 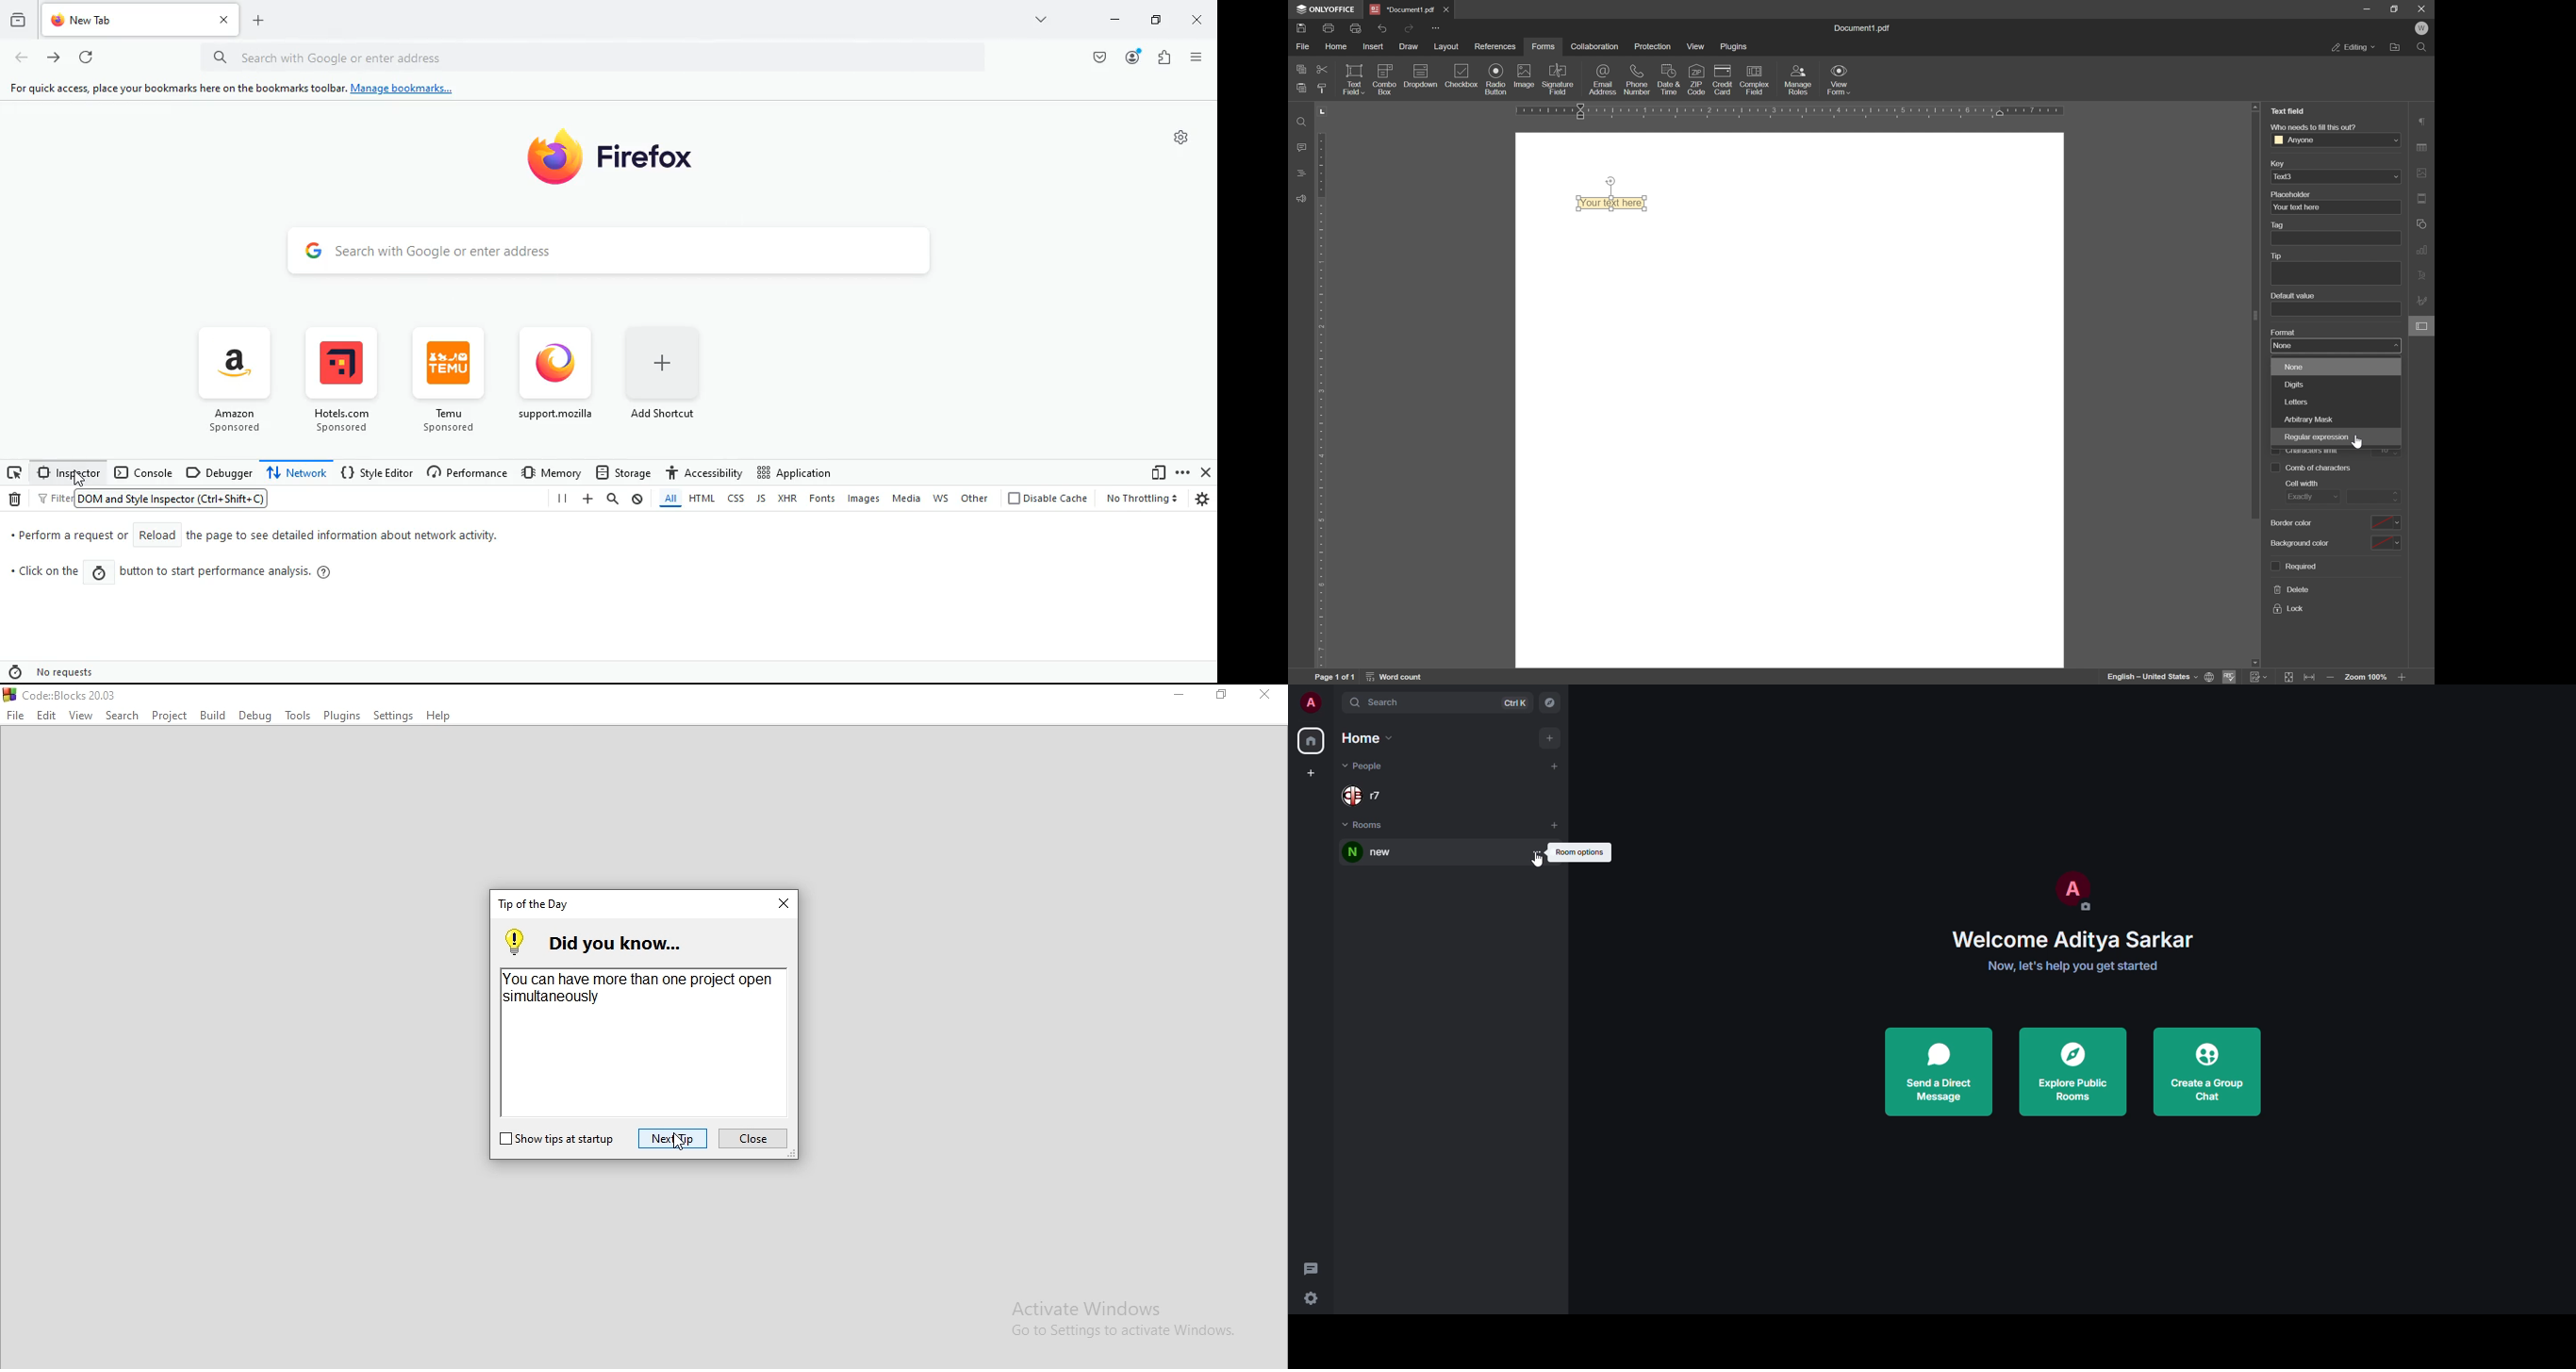 What do you see at coordinates (1800, 79) in the screenshot?
I see `manage roles` at bounding box center [1800, 79].